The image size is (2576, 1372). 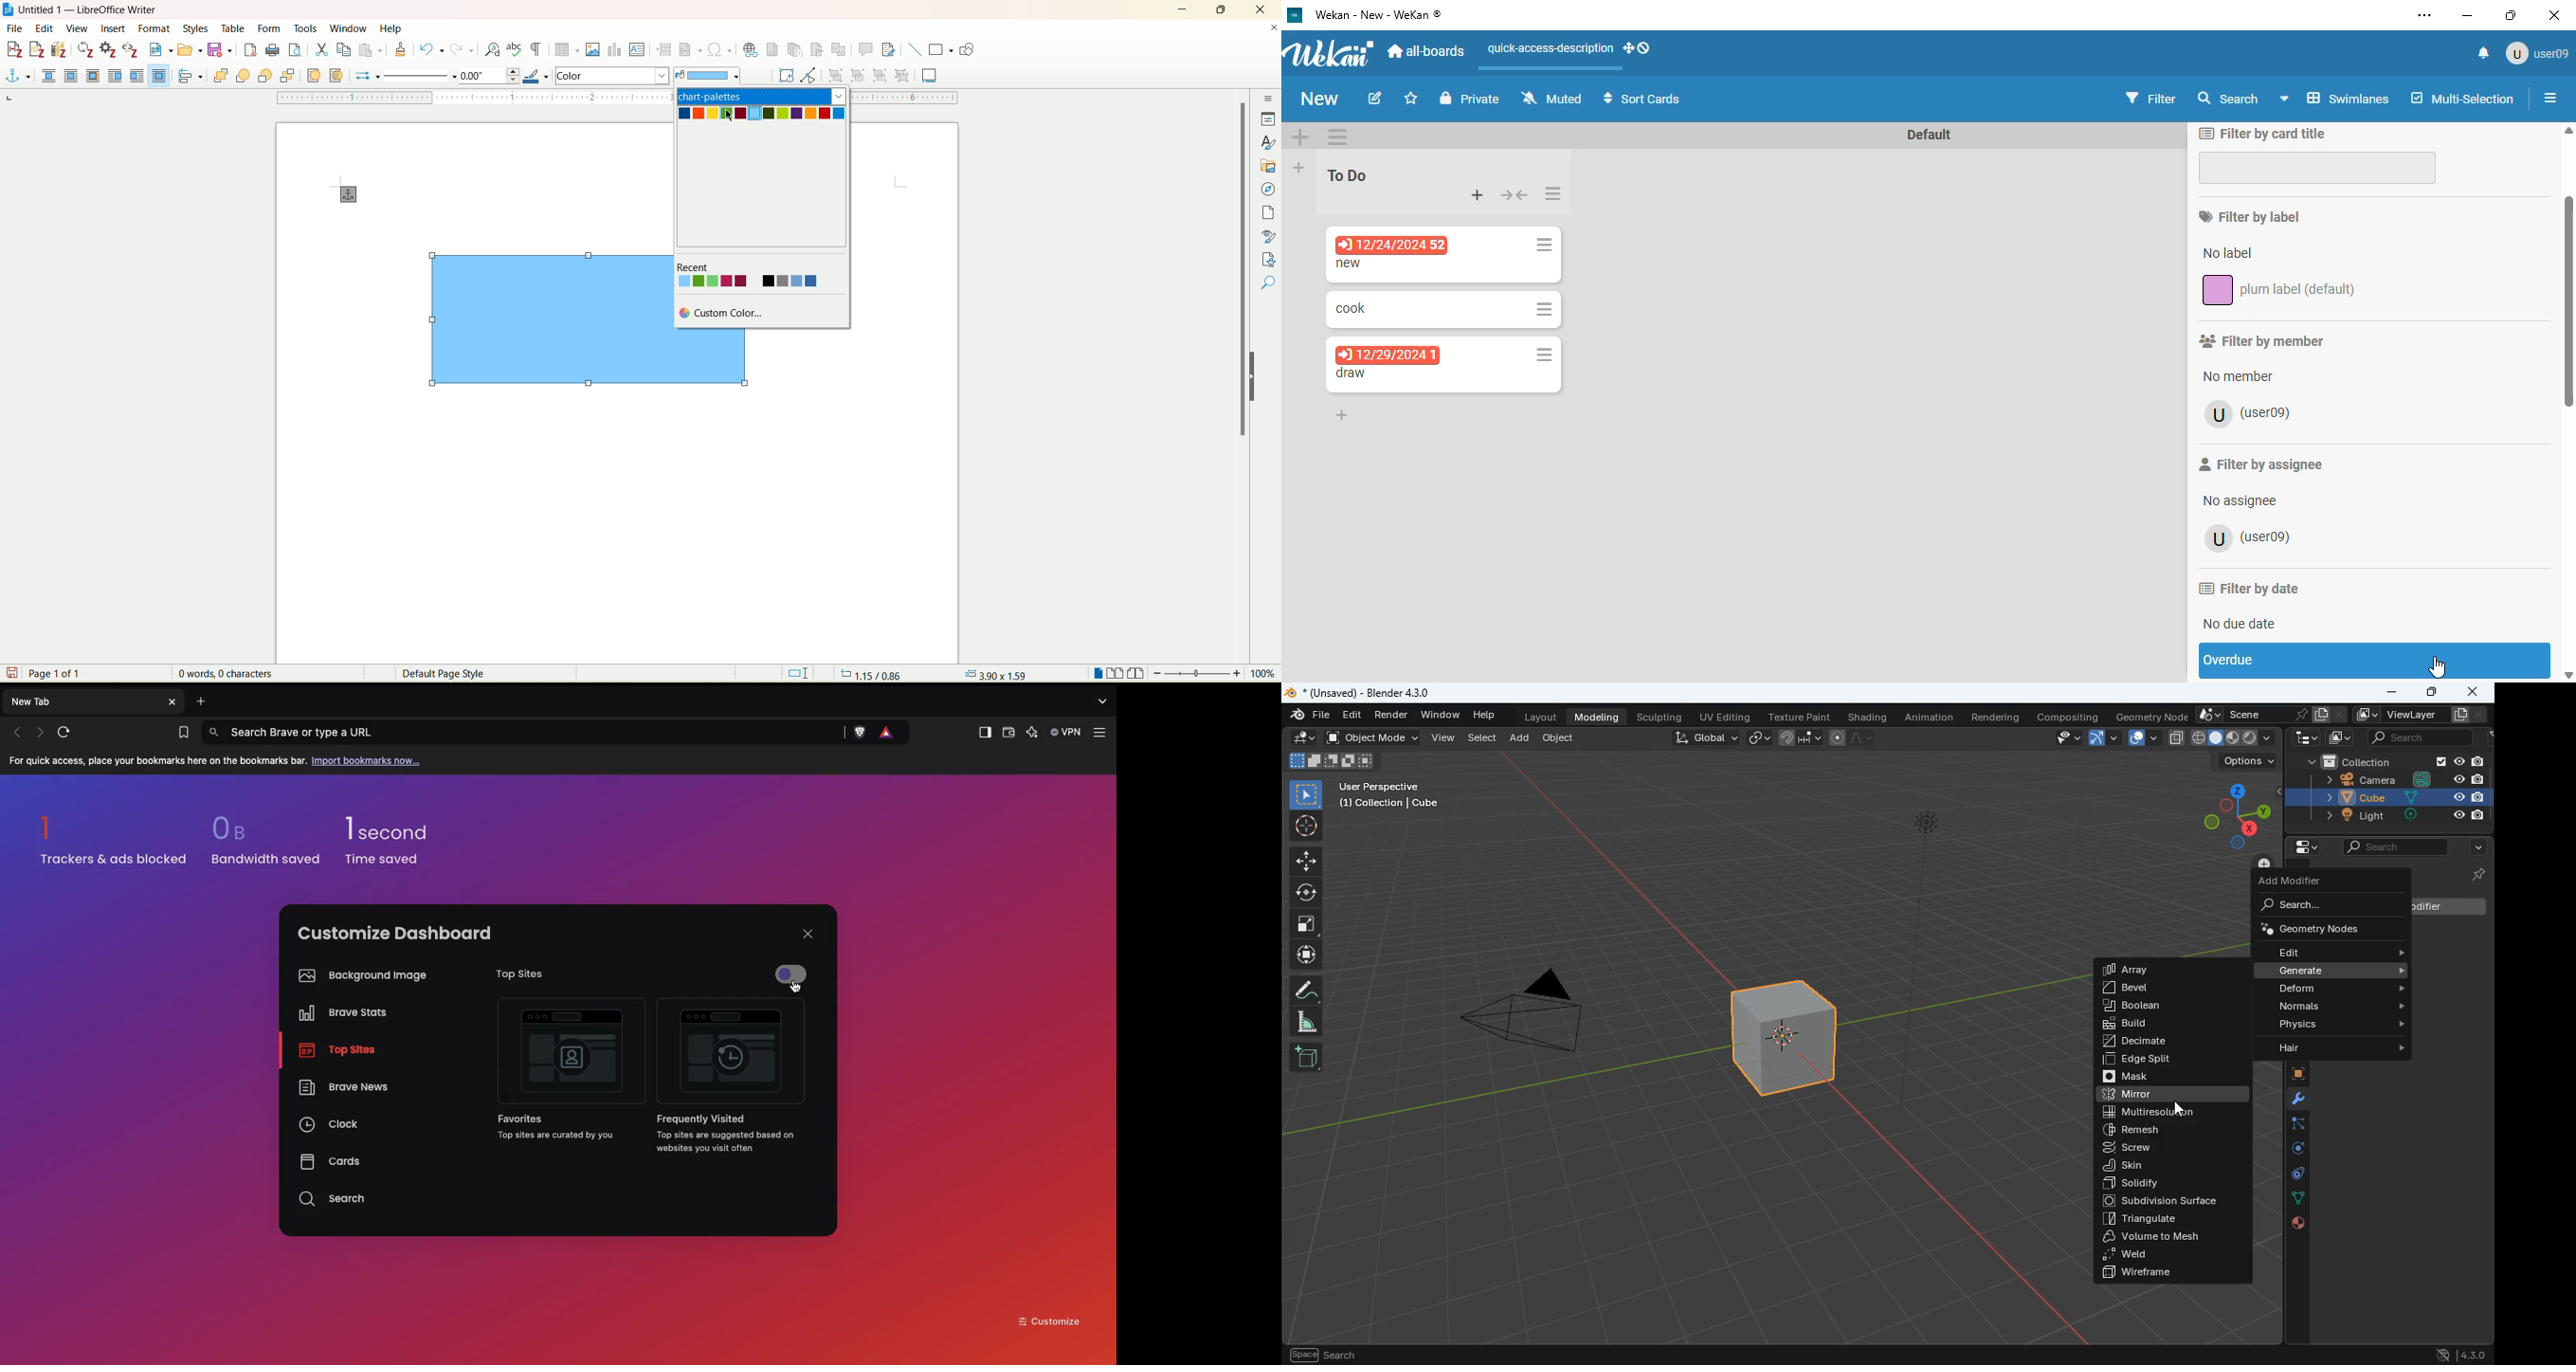 What do you see at coordinates (107, 50) in the screenshot?
I see `document preferences` at bounding box center [107, 50].